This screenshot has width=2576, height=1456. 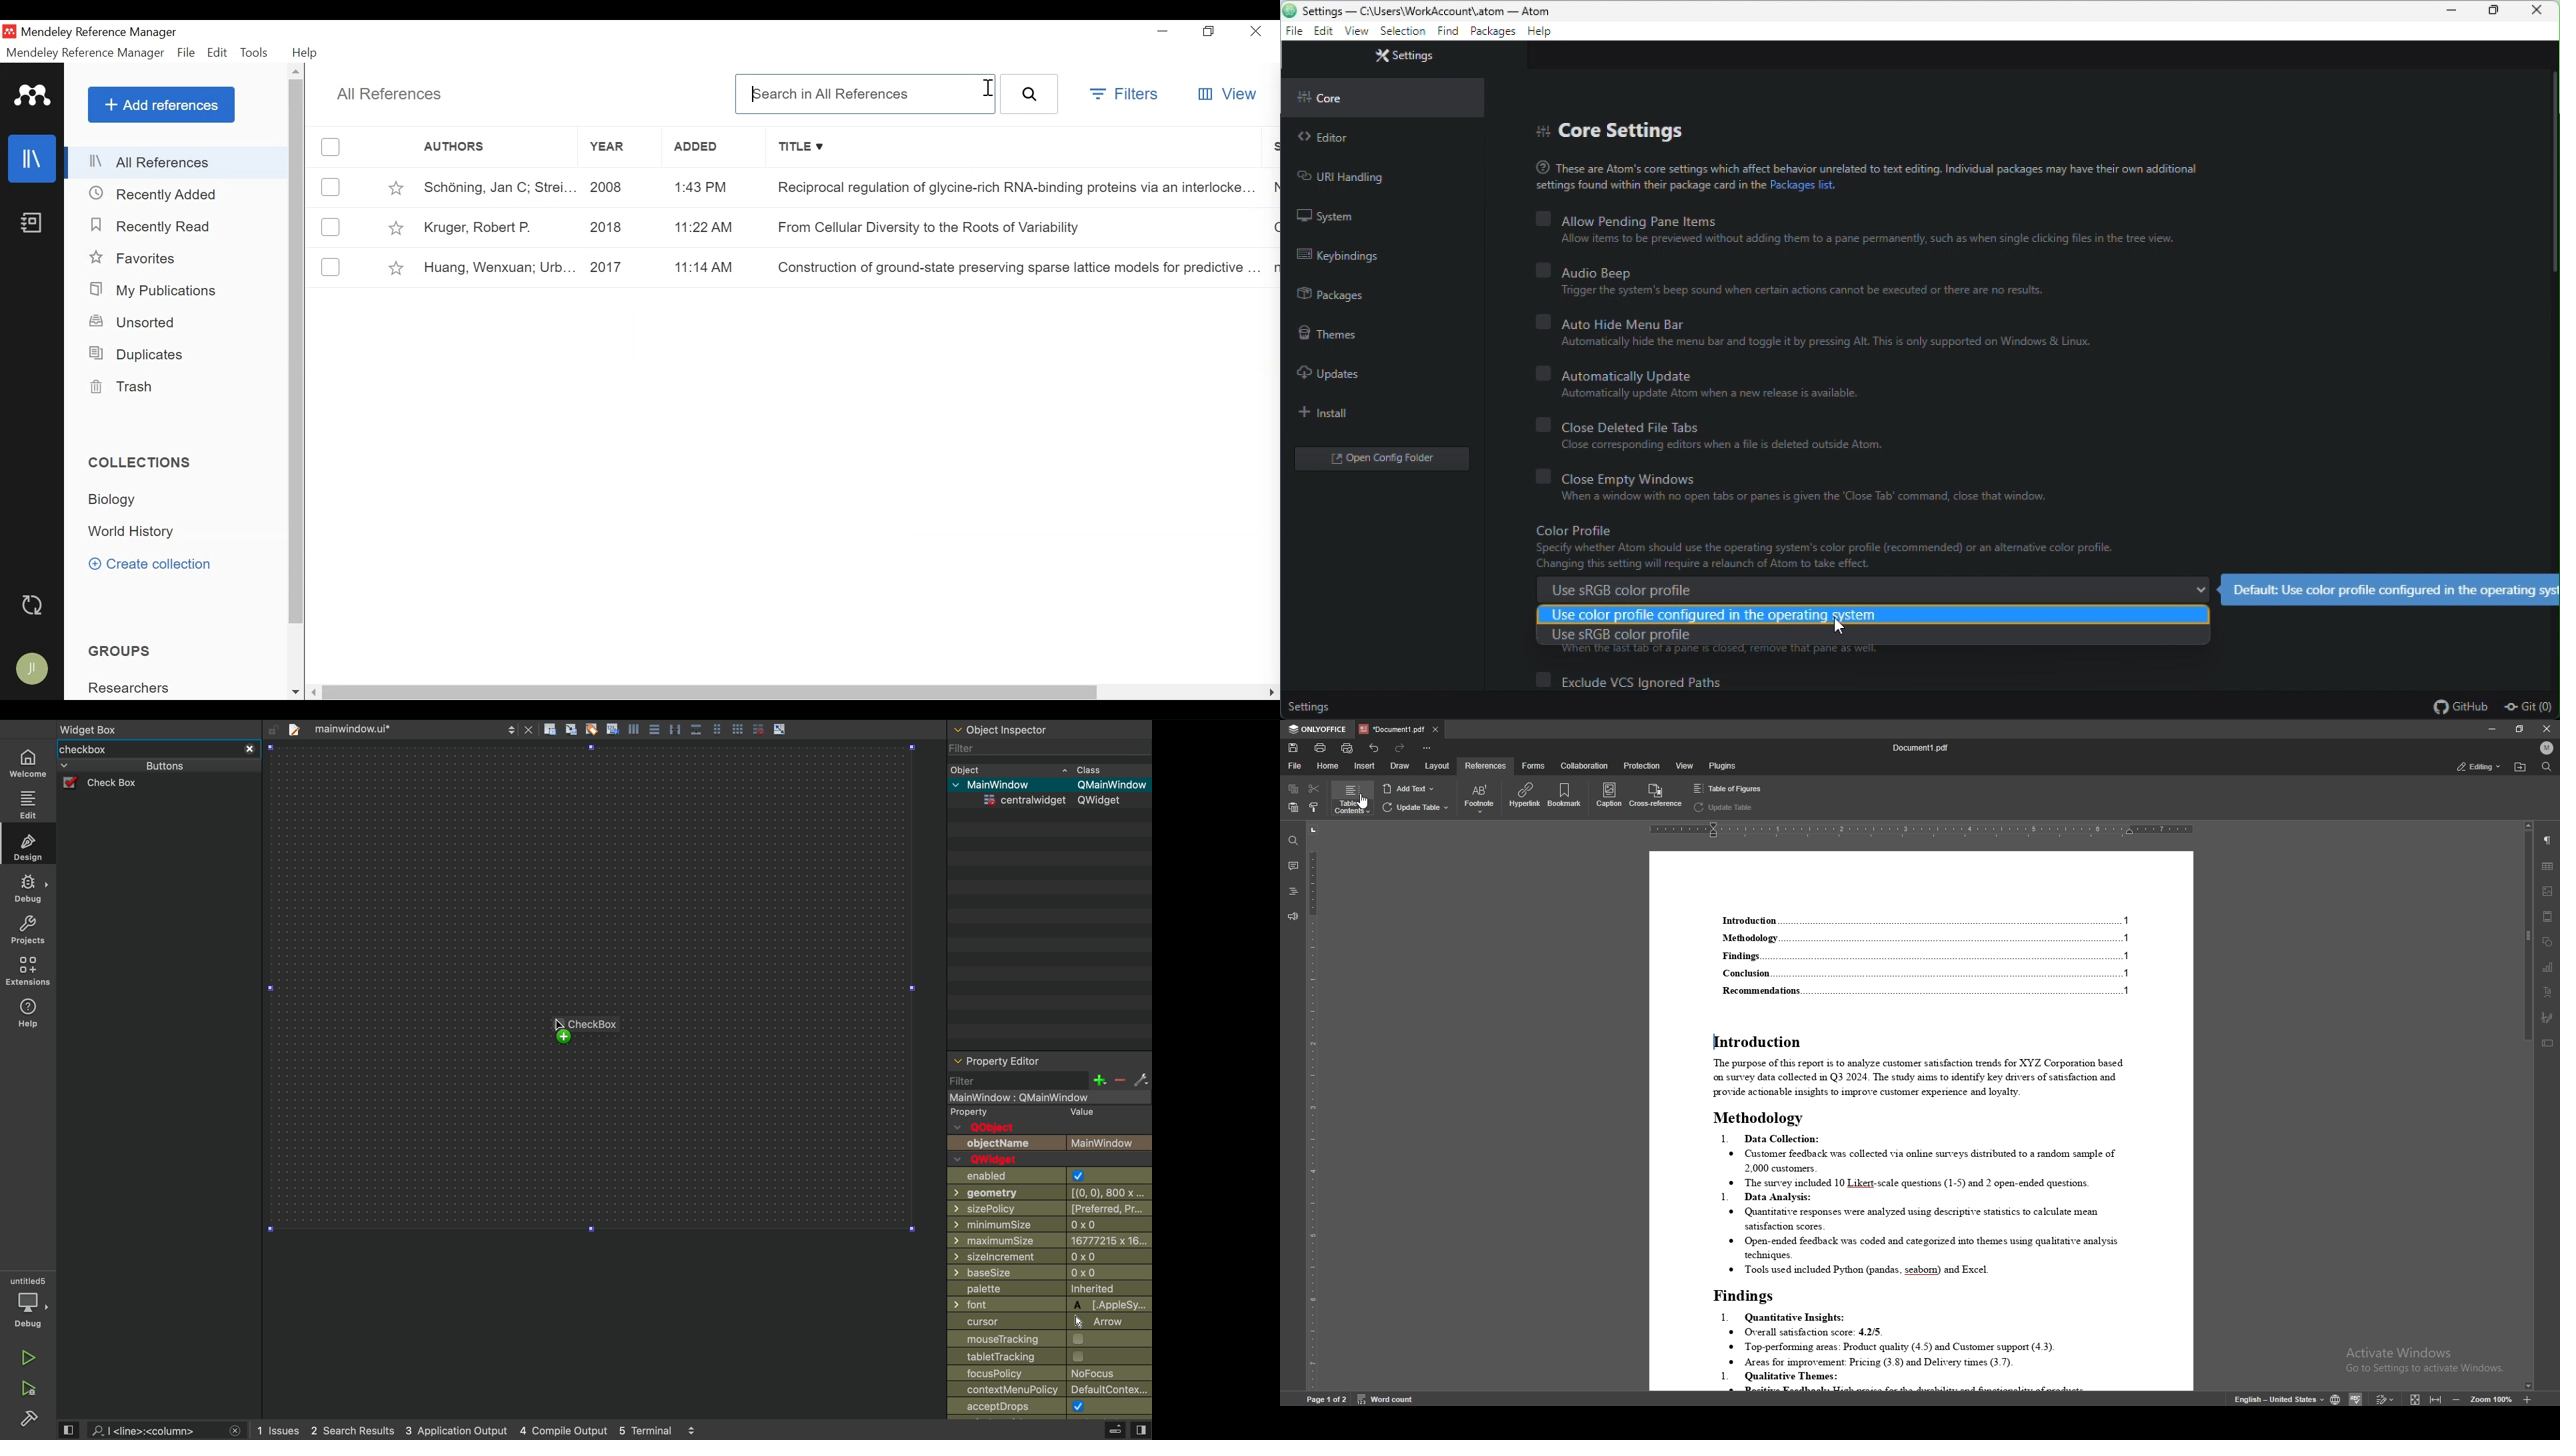 What do you see at coordinates (218, 54) in the screenshot?
I see `Edit` at bounding box center [218, 54].